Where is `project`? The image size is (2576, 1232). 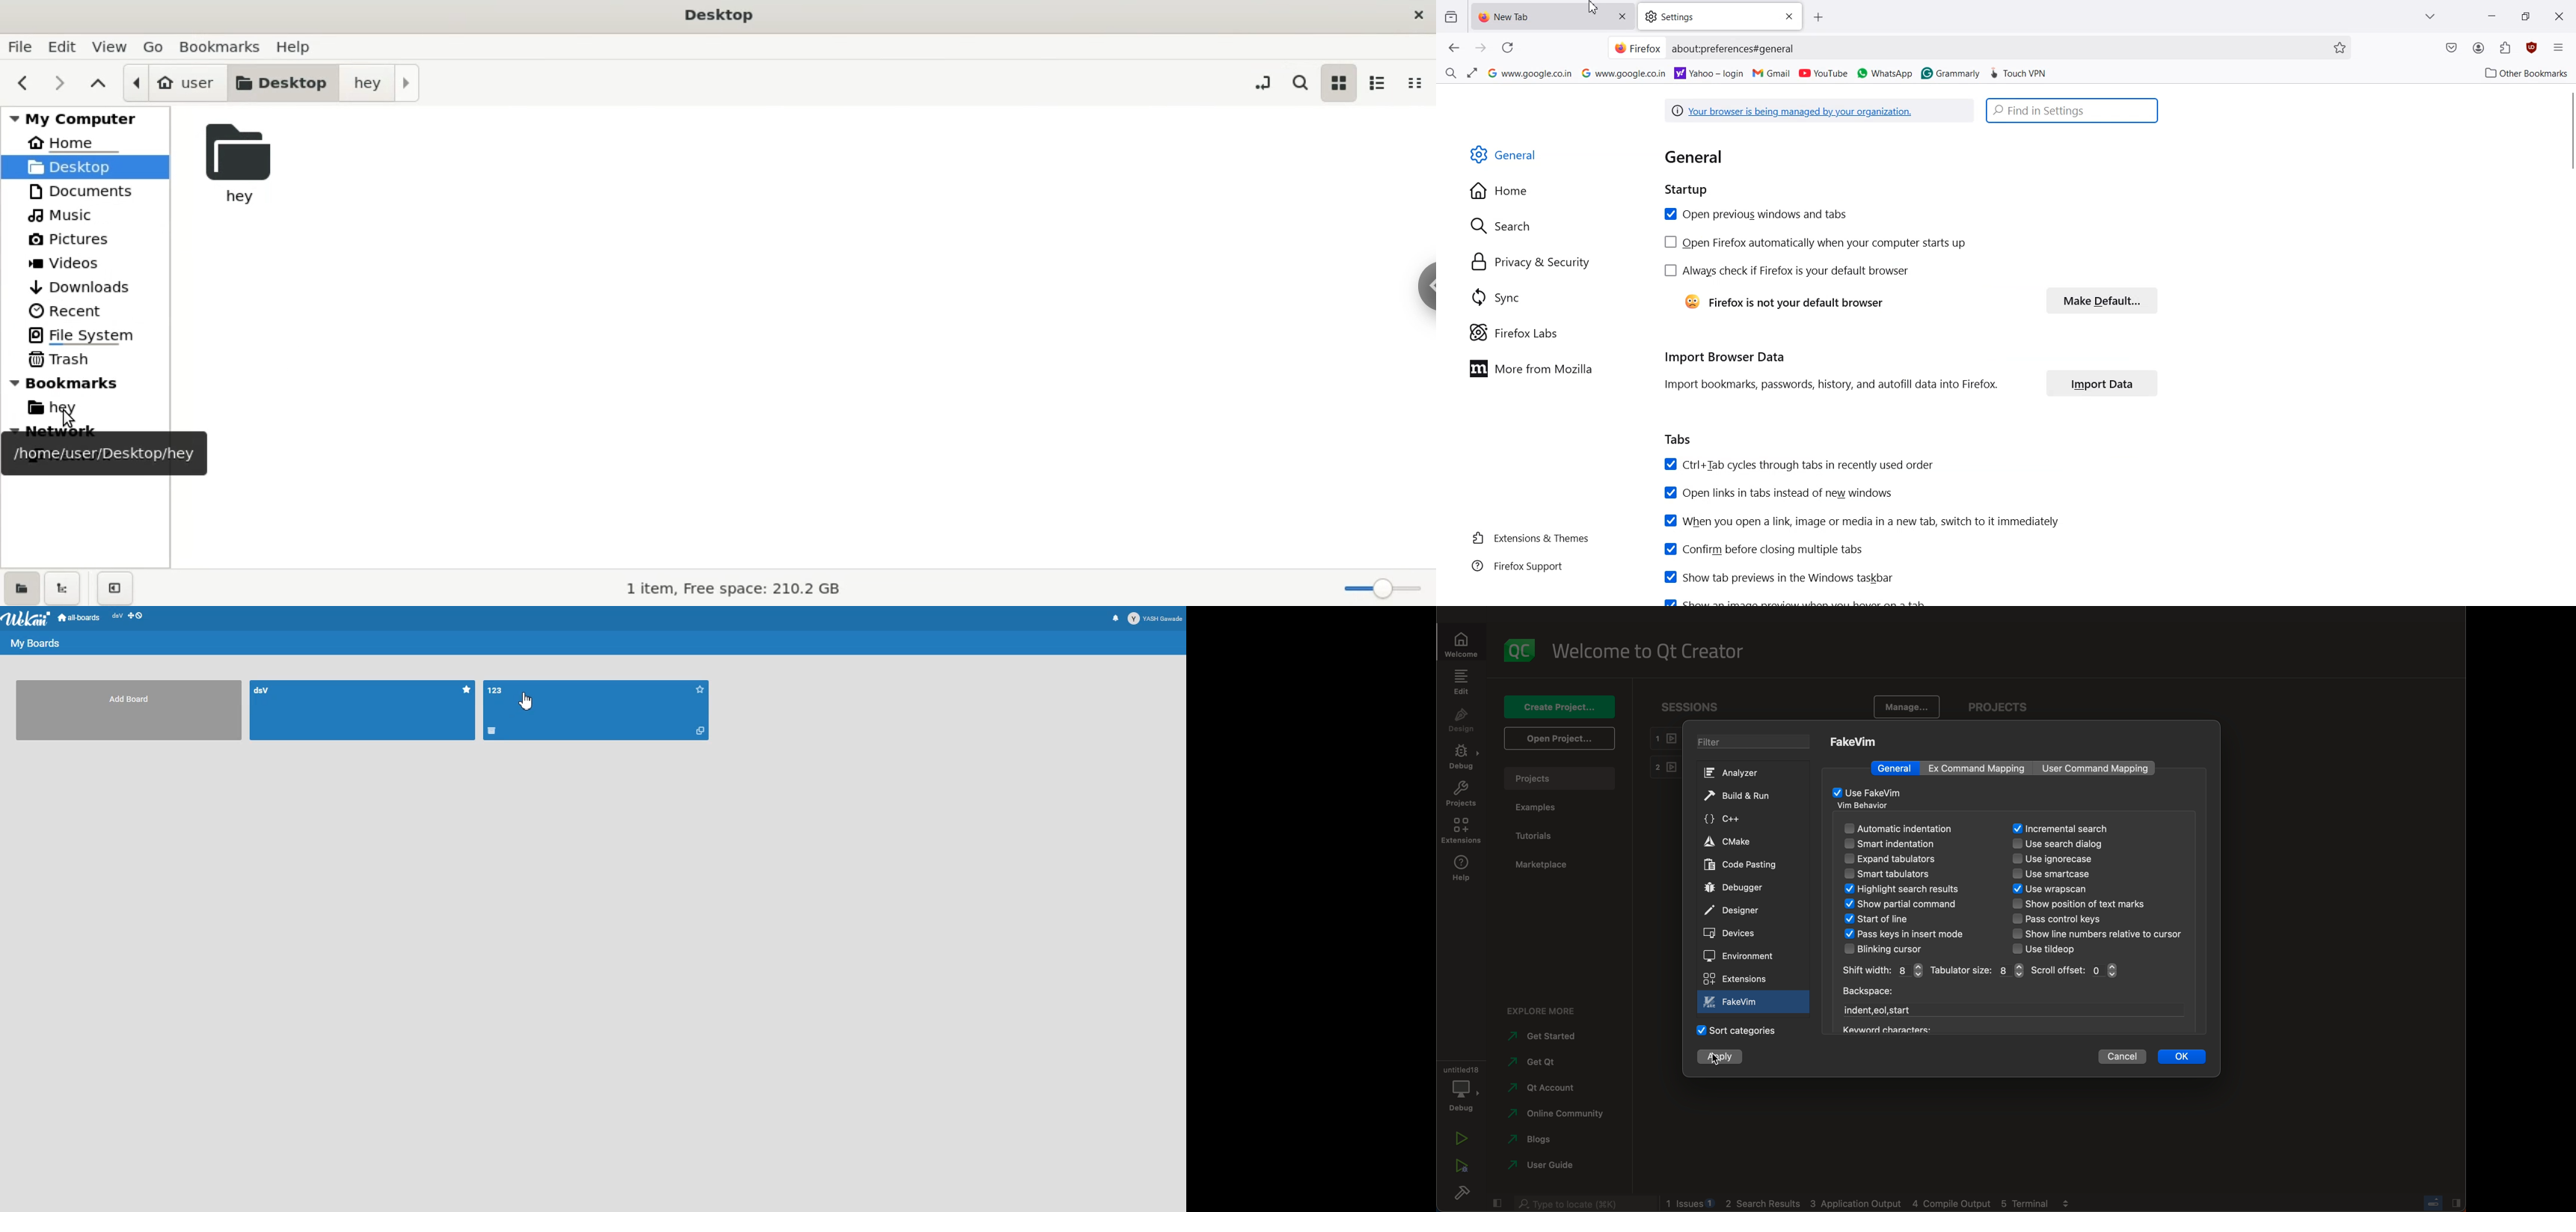 project is located at coordinates (1558, 778).